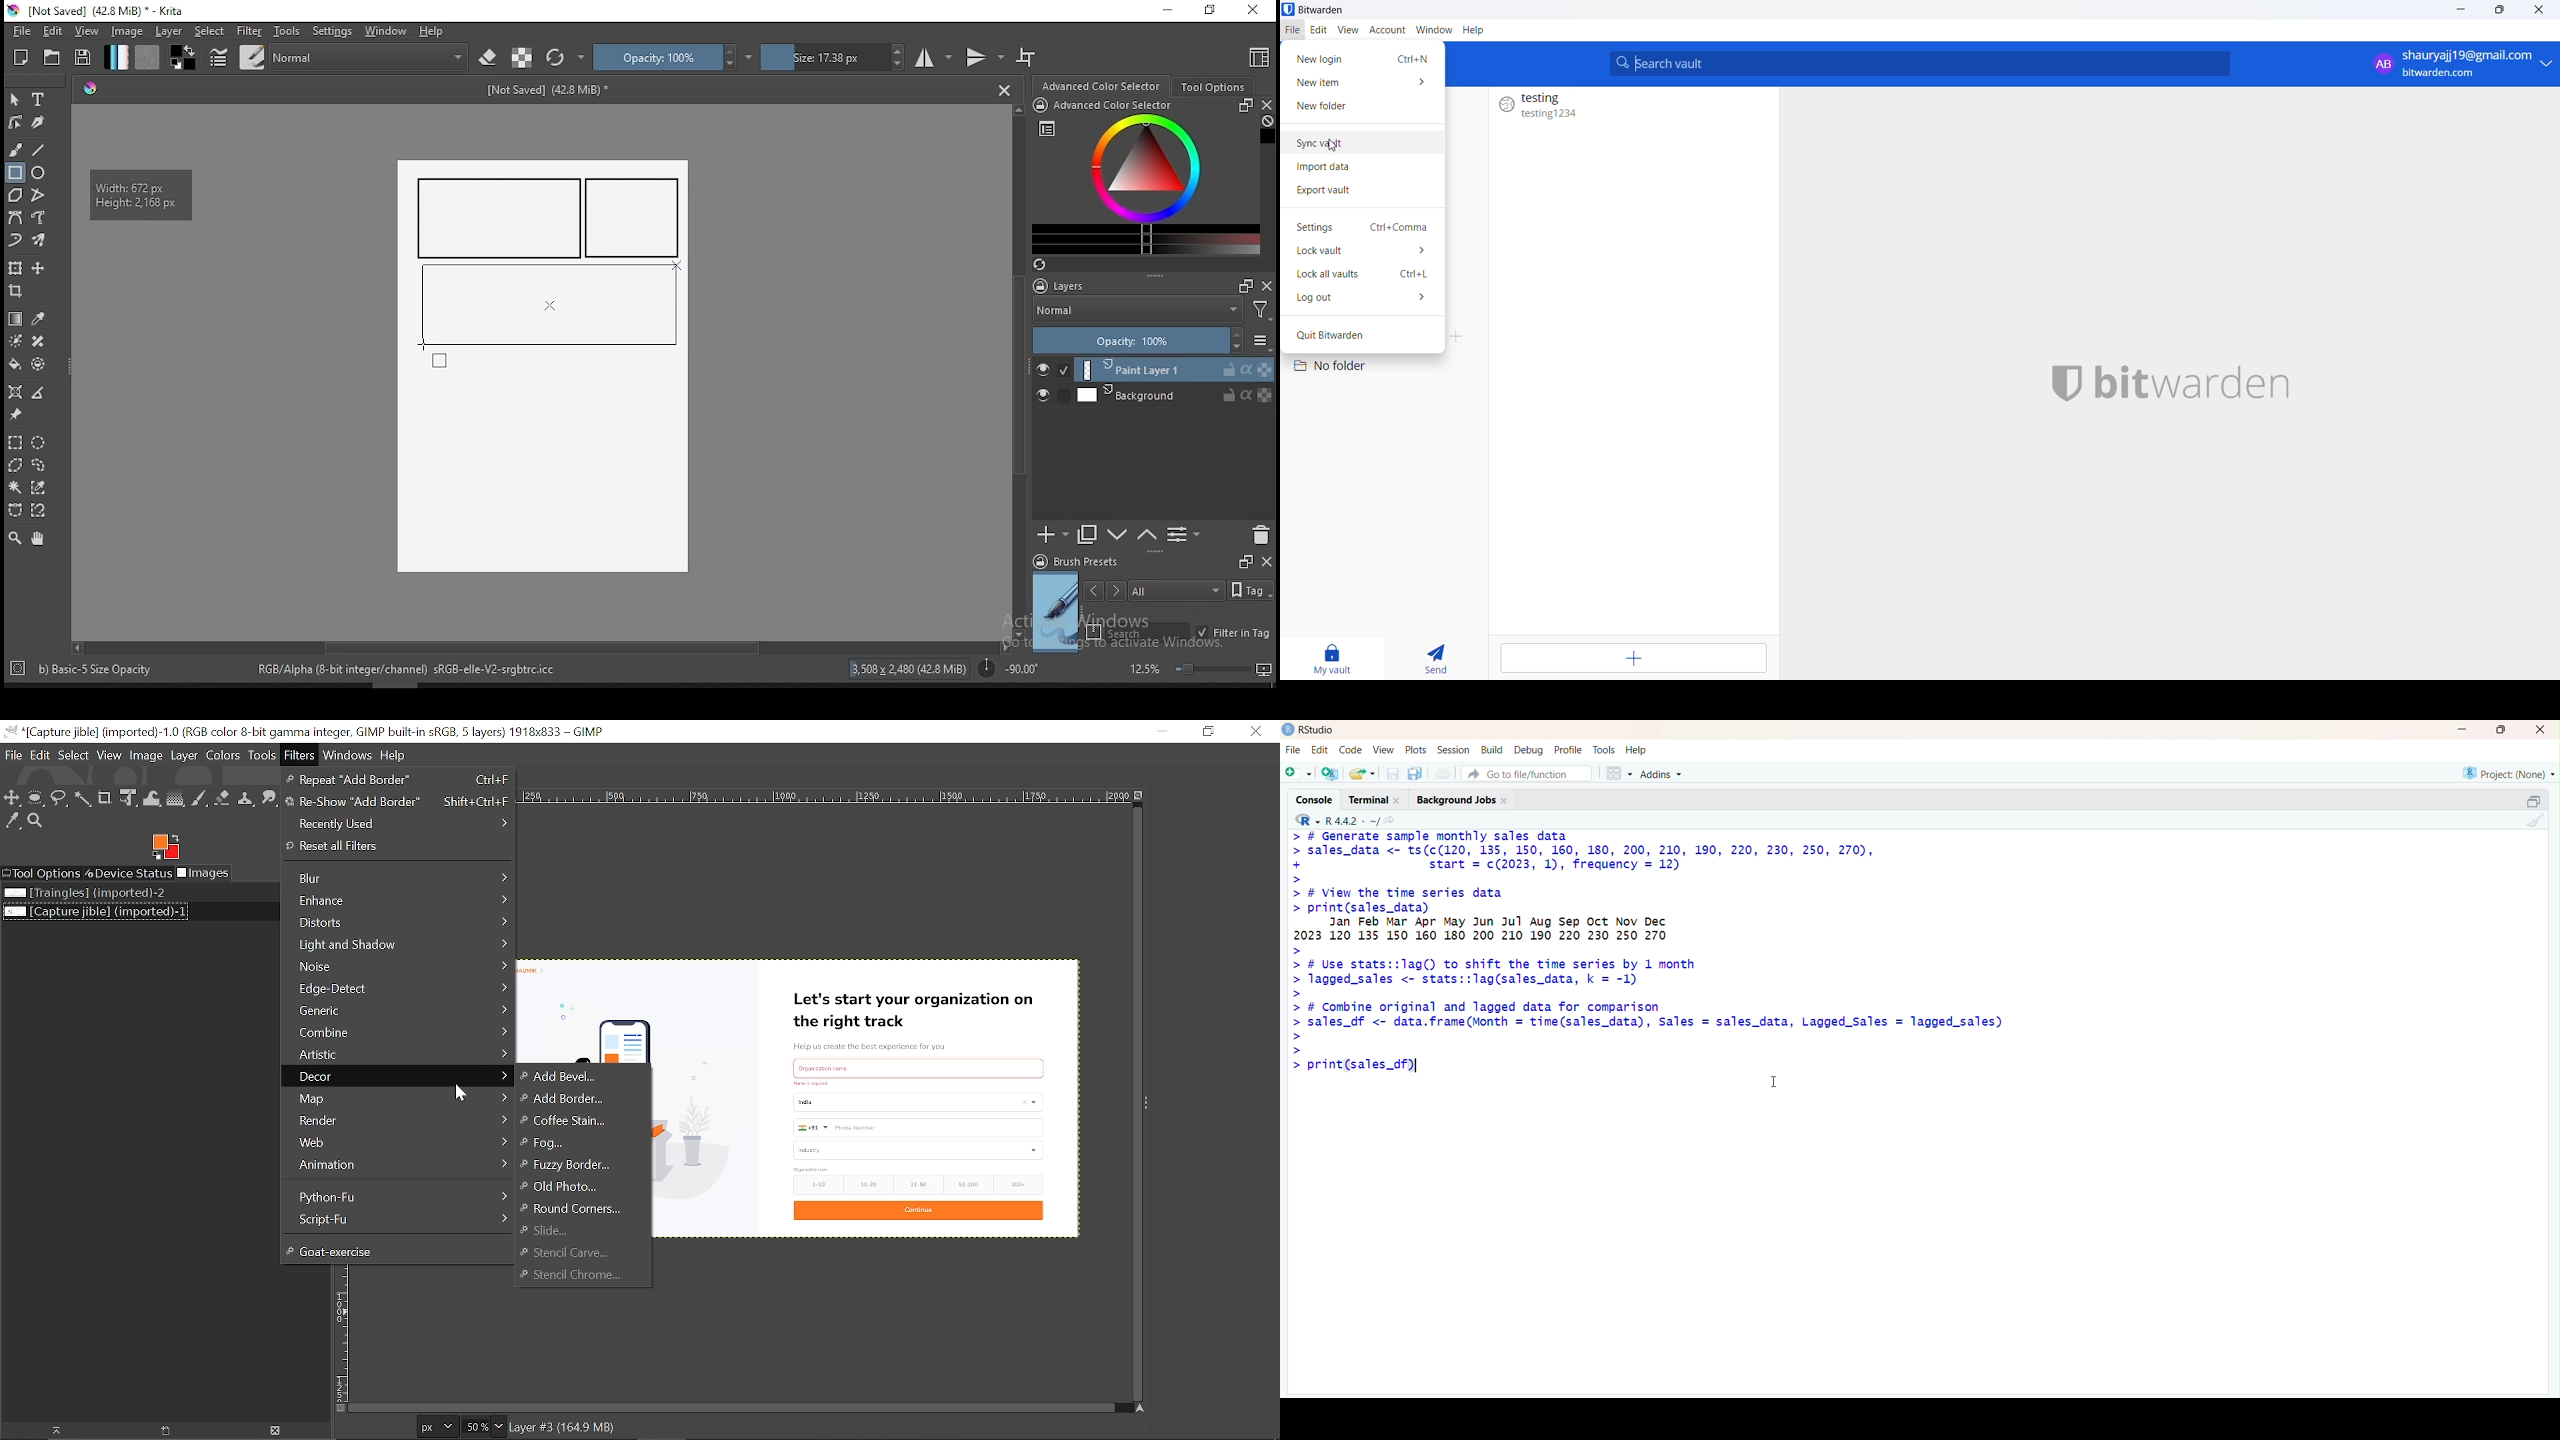 The image size is (2576, 1456). I want to click on scroll bar, so click(1020, 370).